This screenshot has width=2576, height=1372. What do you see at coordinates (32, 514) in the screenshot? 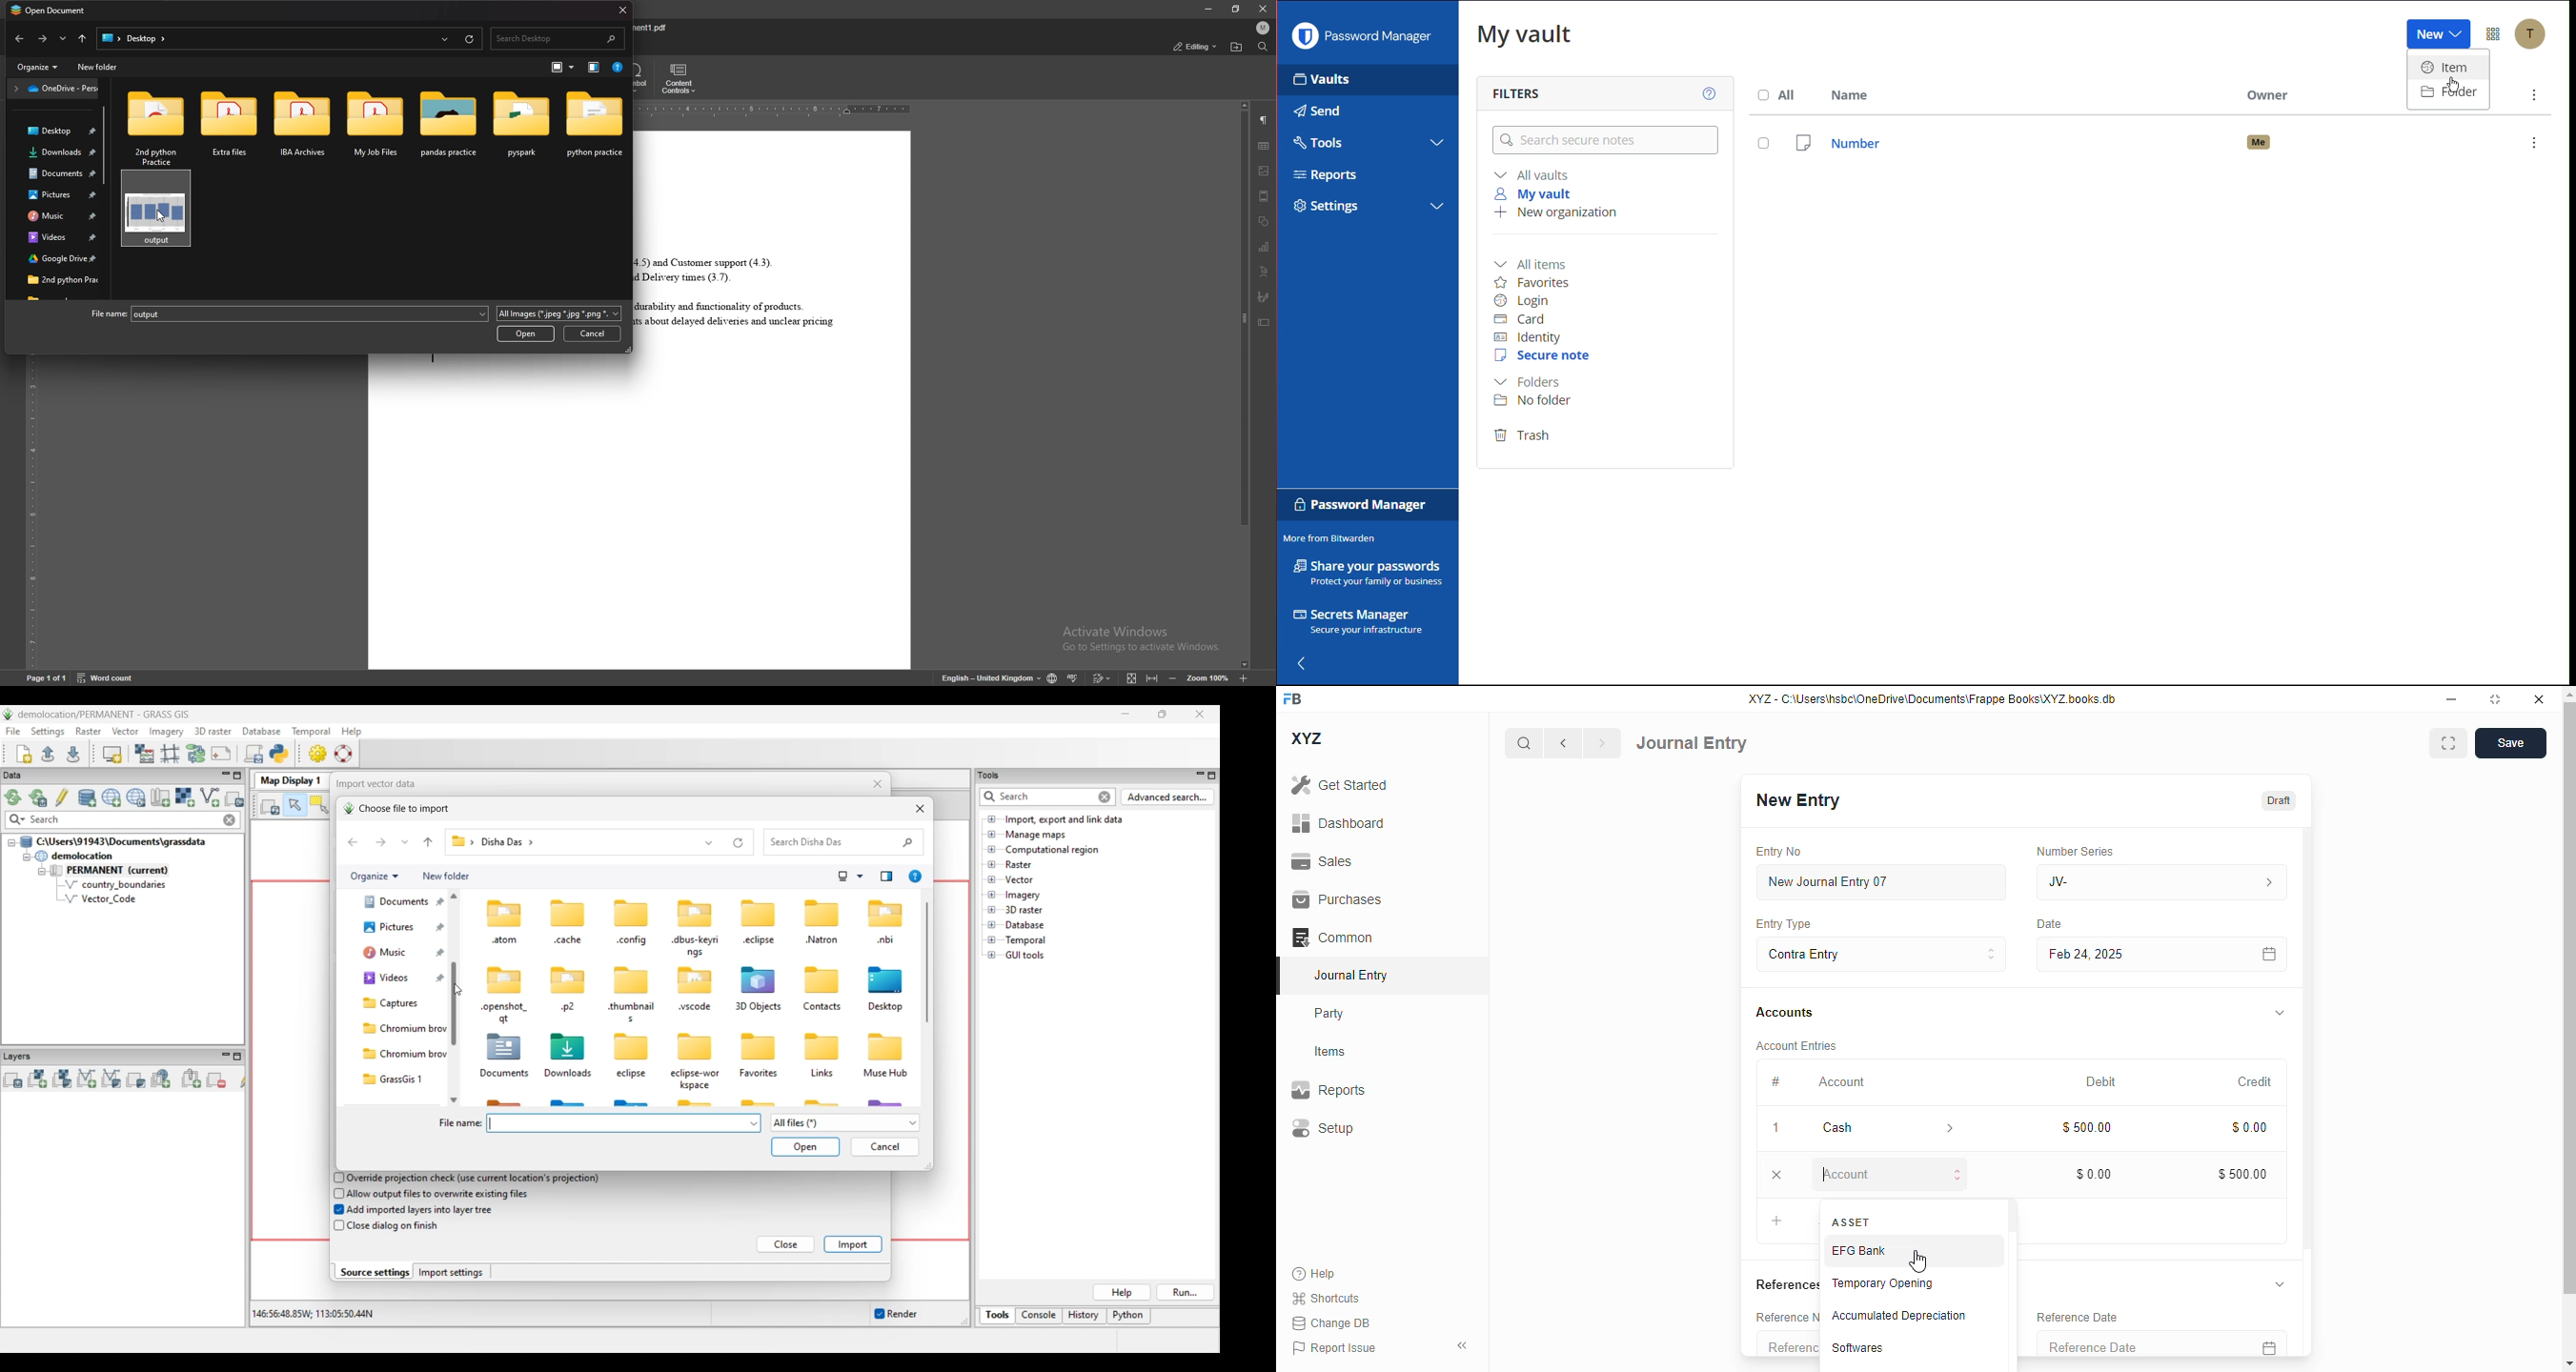
I see `vertical scale` at bounding box center [32, 514].